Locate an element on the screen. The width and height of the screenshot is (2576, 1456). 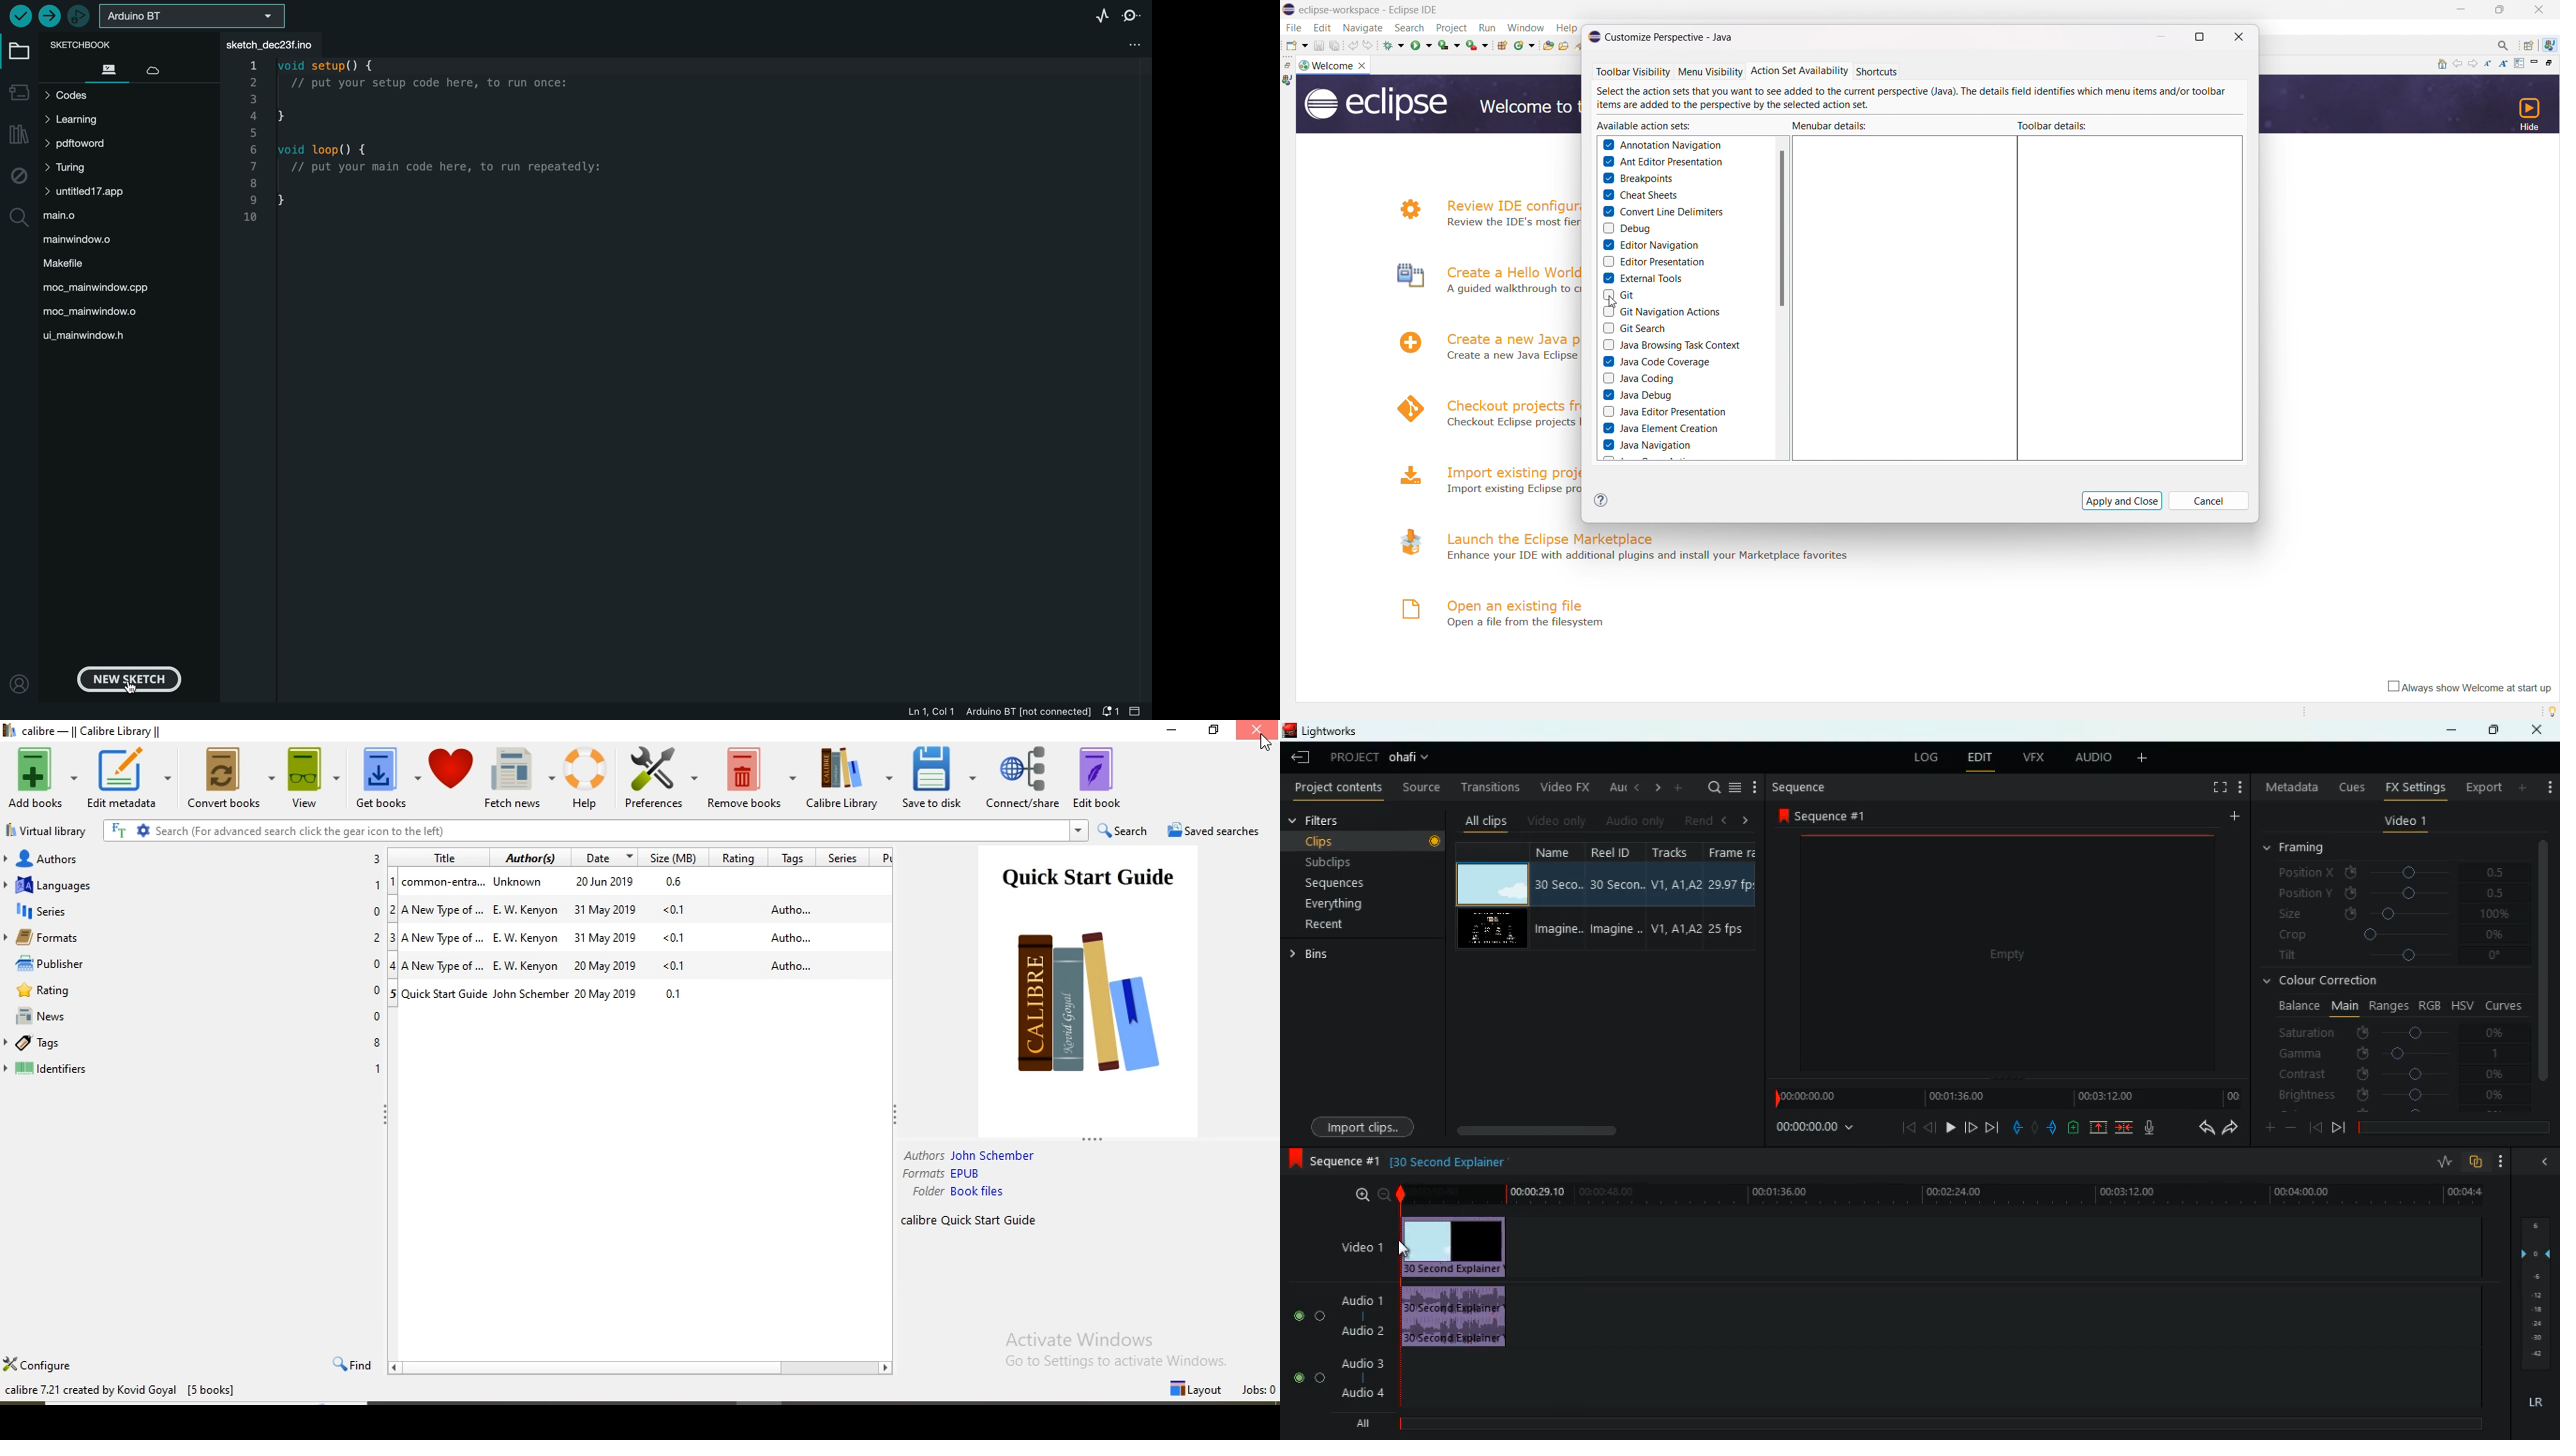
Cursor is located at coordinates (1266, 742).